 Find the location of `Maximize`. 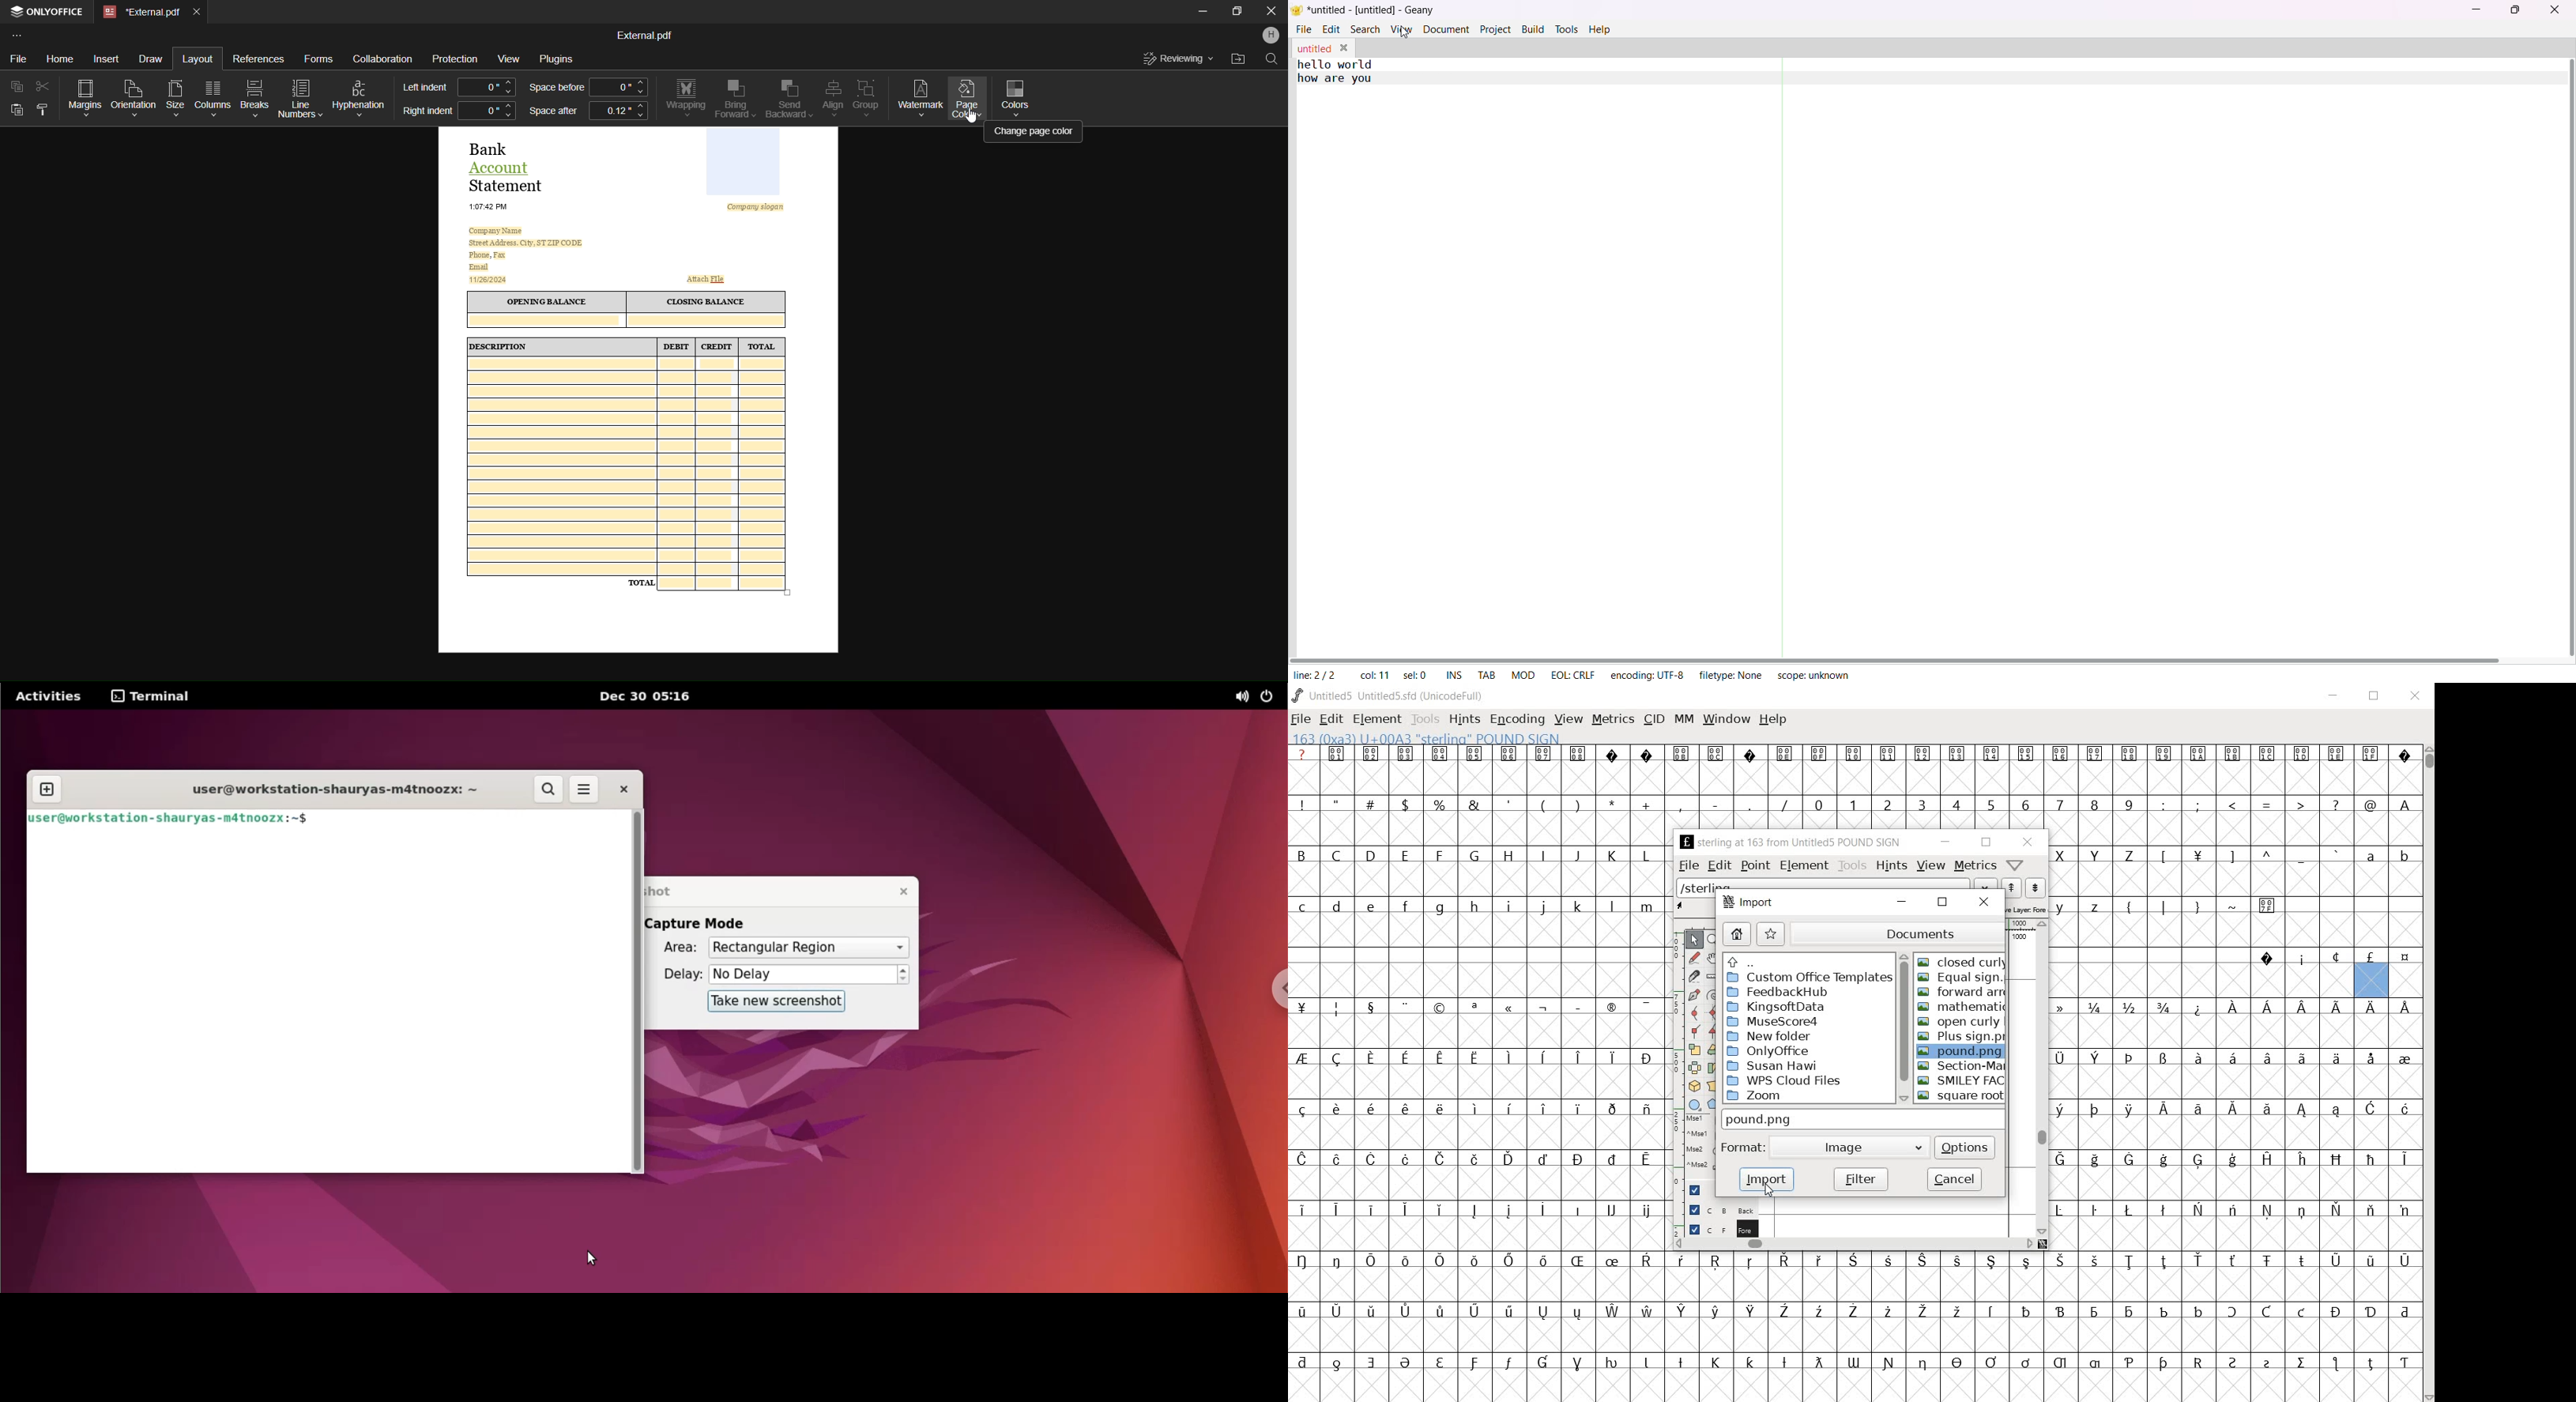

Maximize is located at coordinates (1234, 14).